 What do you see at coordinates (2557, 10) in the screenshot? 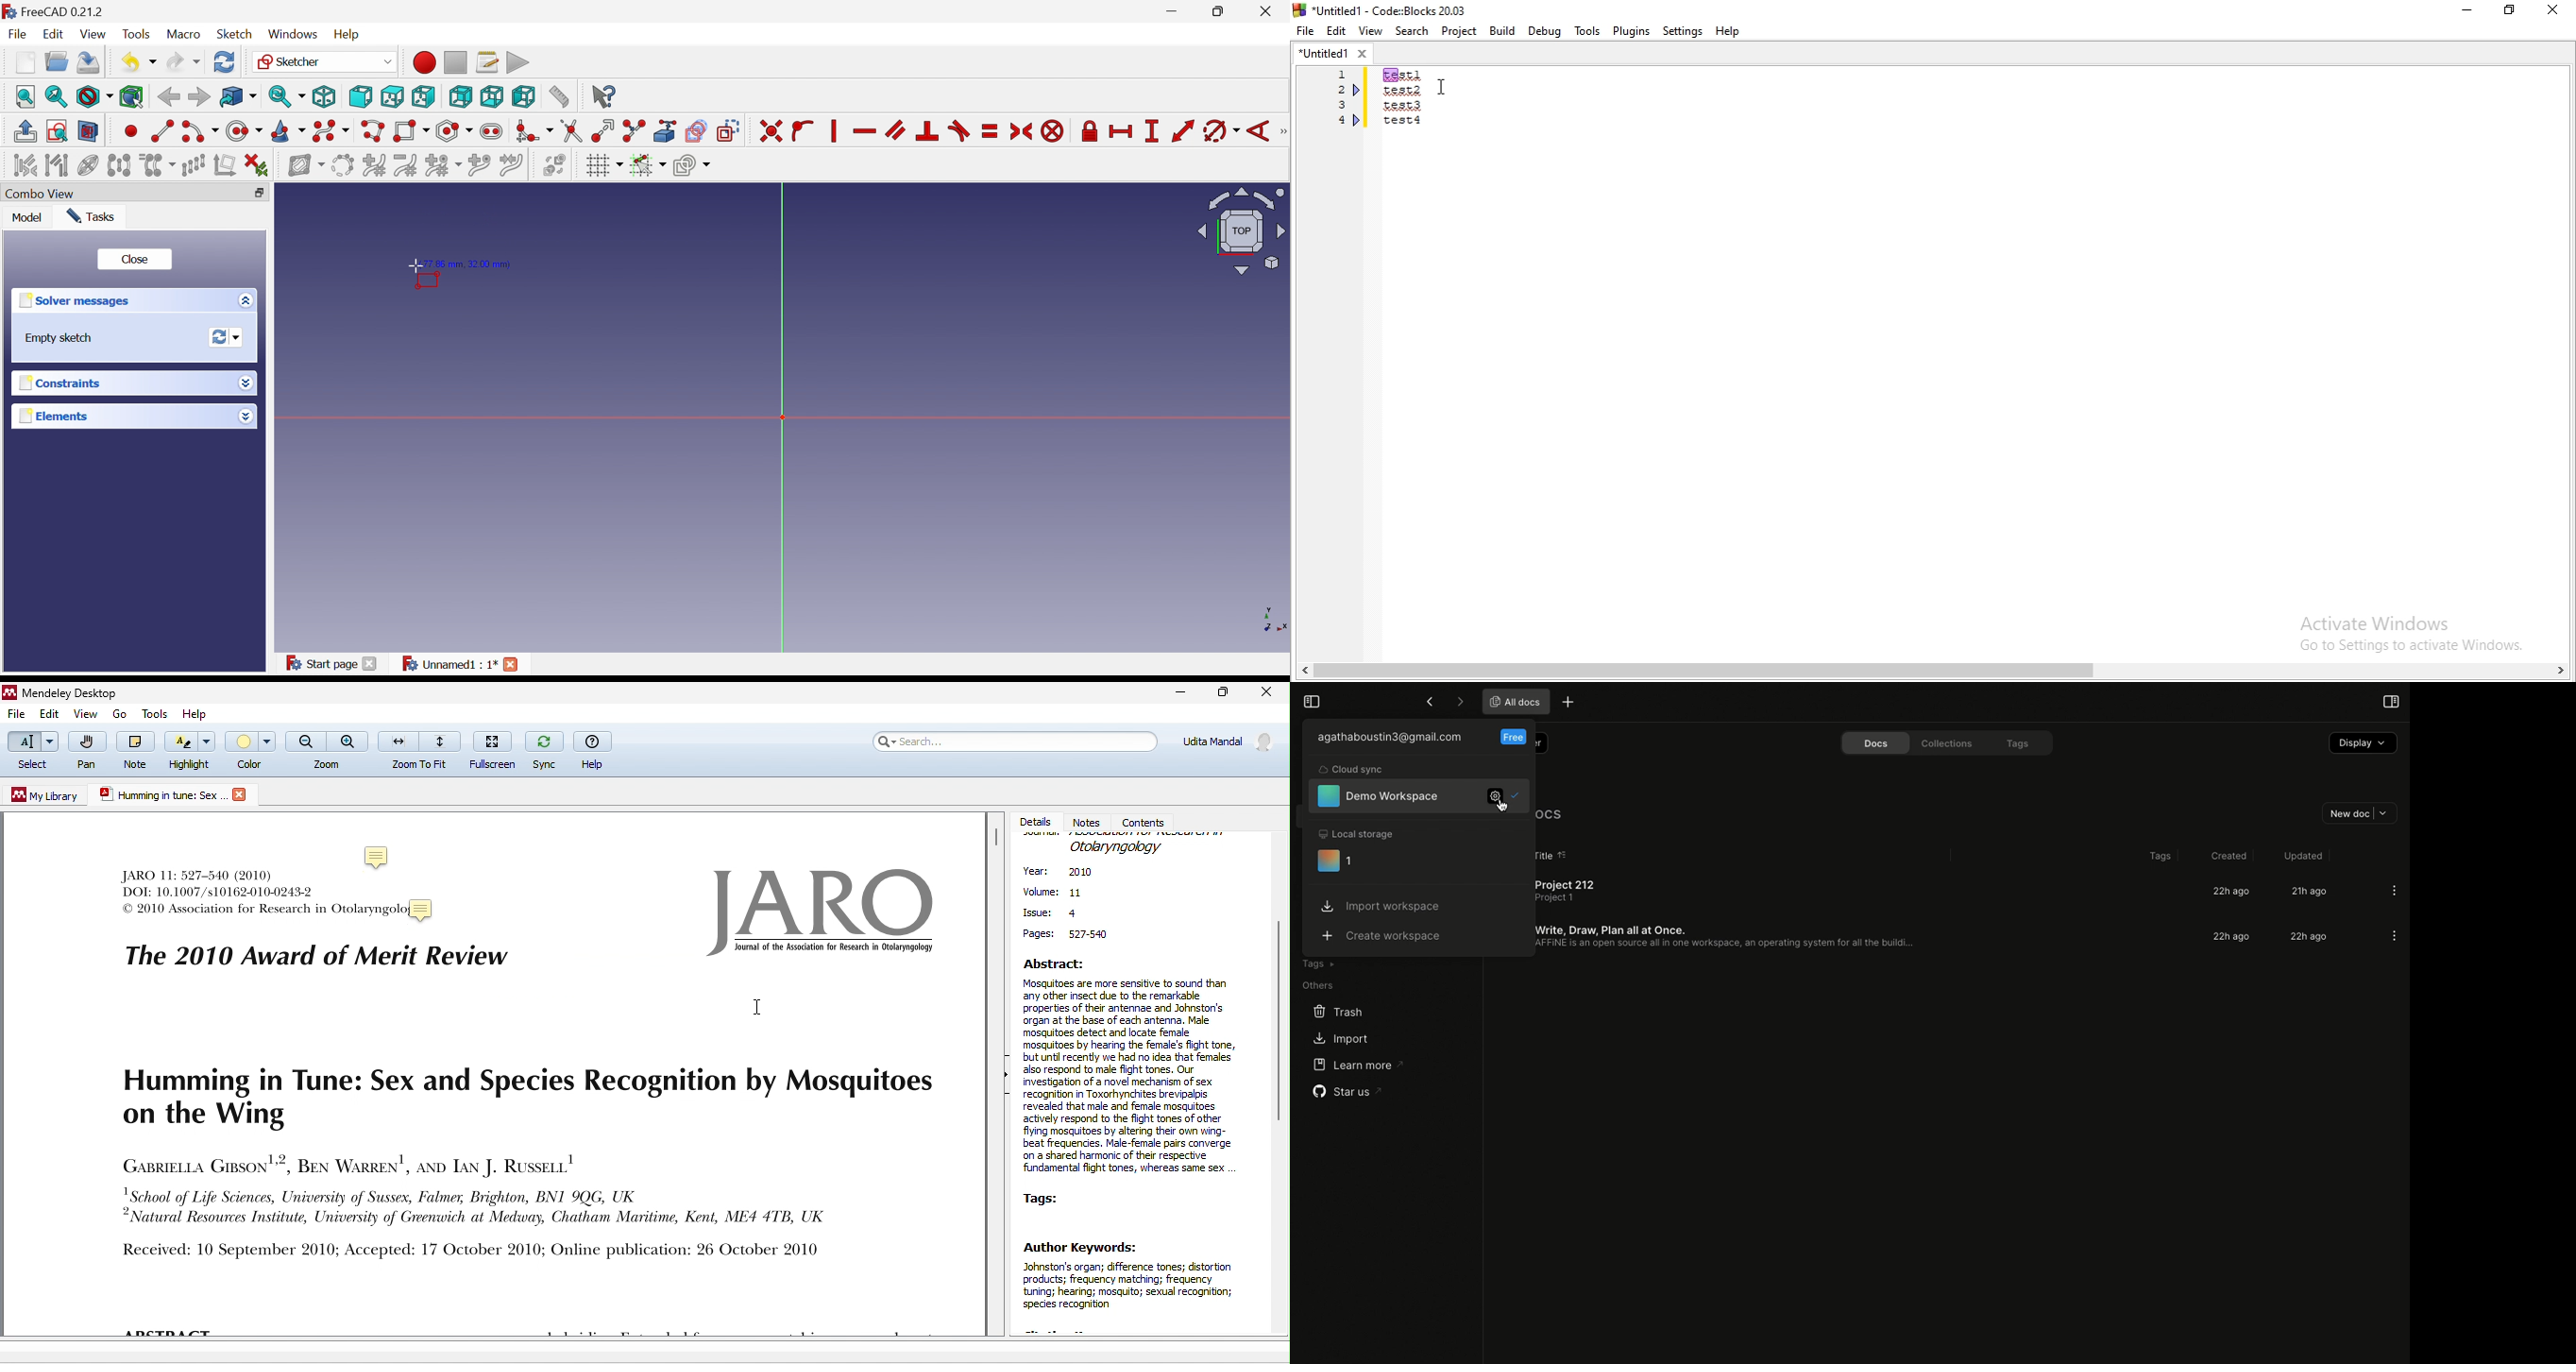
I see `close` at bounding box center [2557, 10].